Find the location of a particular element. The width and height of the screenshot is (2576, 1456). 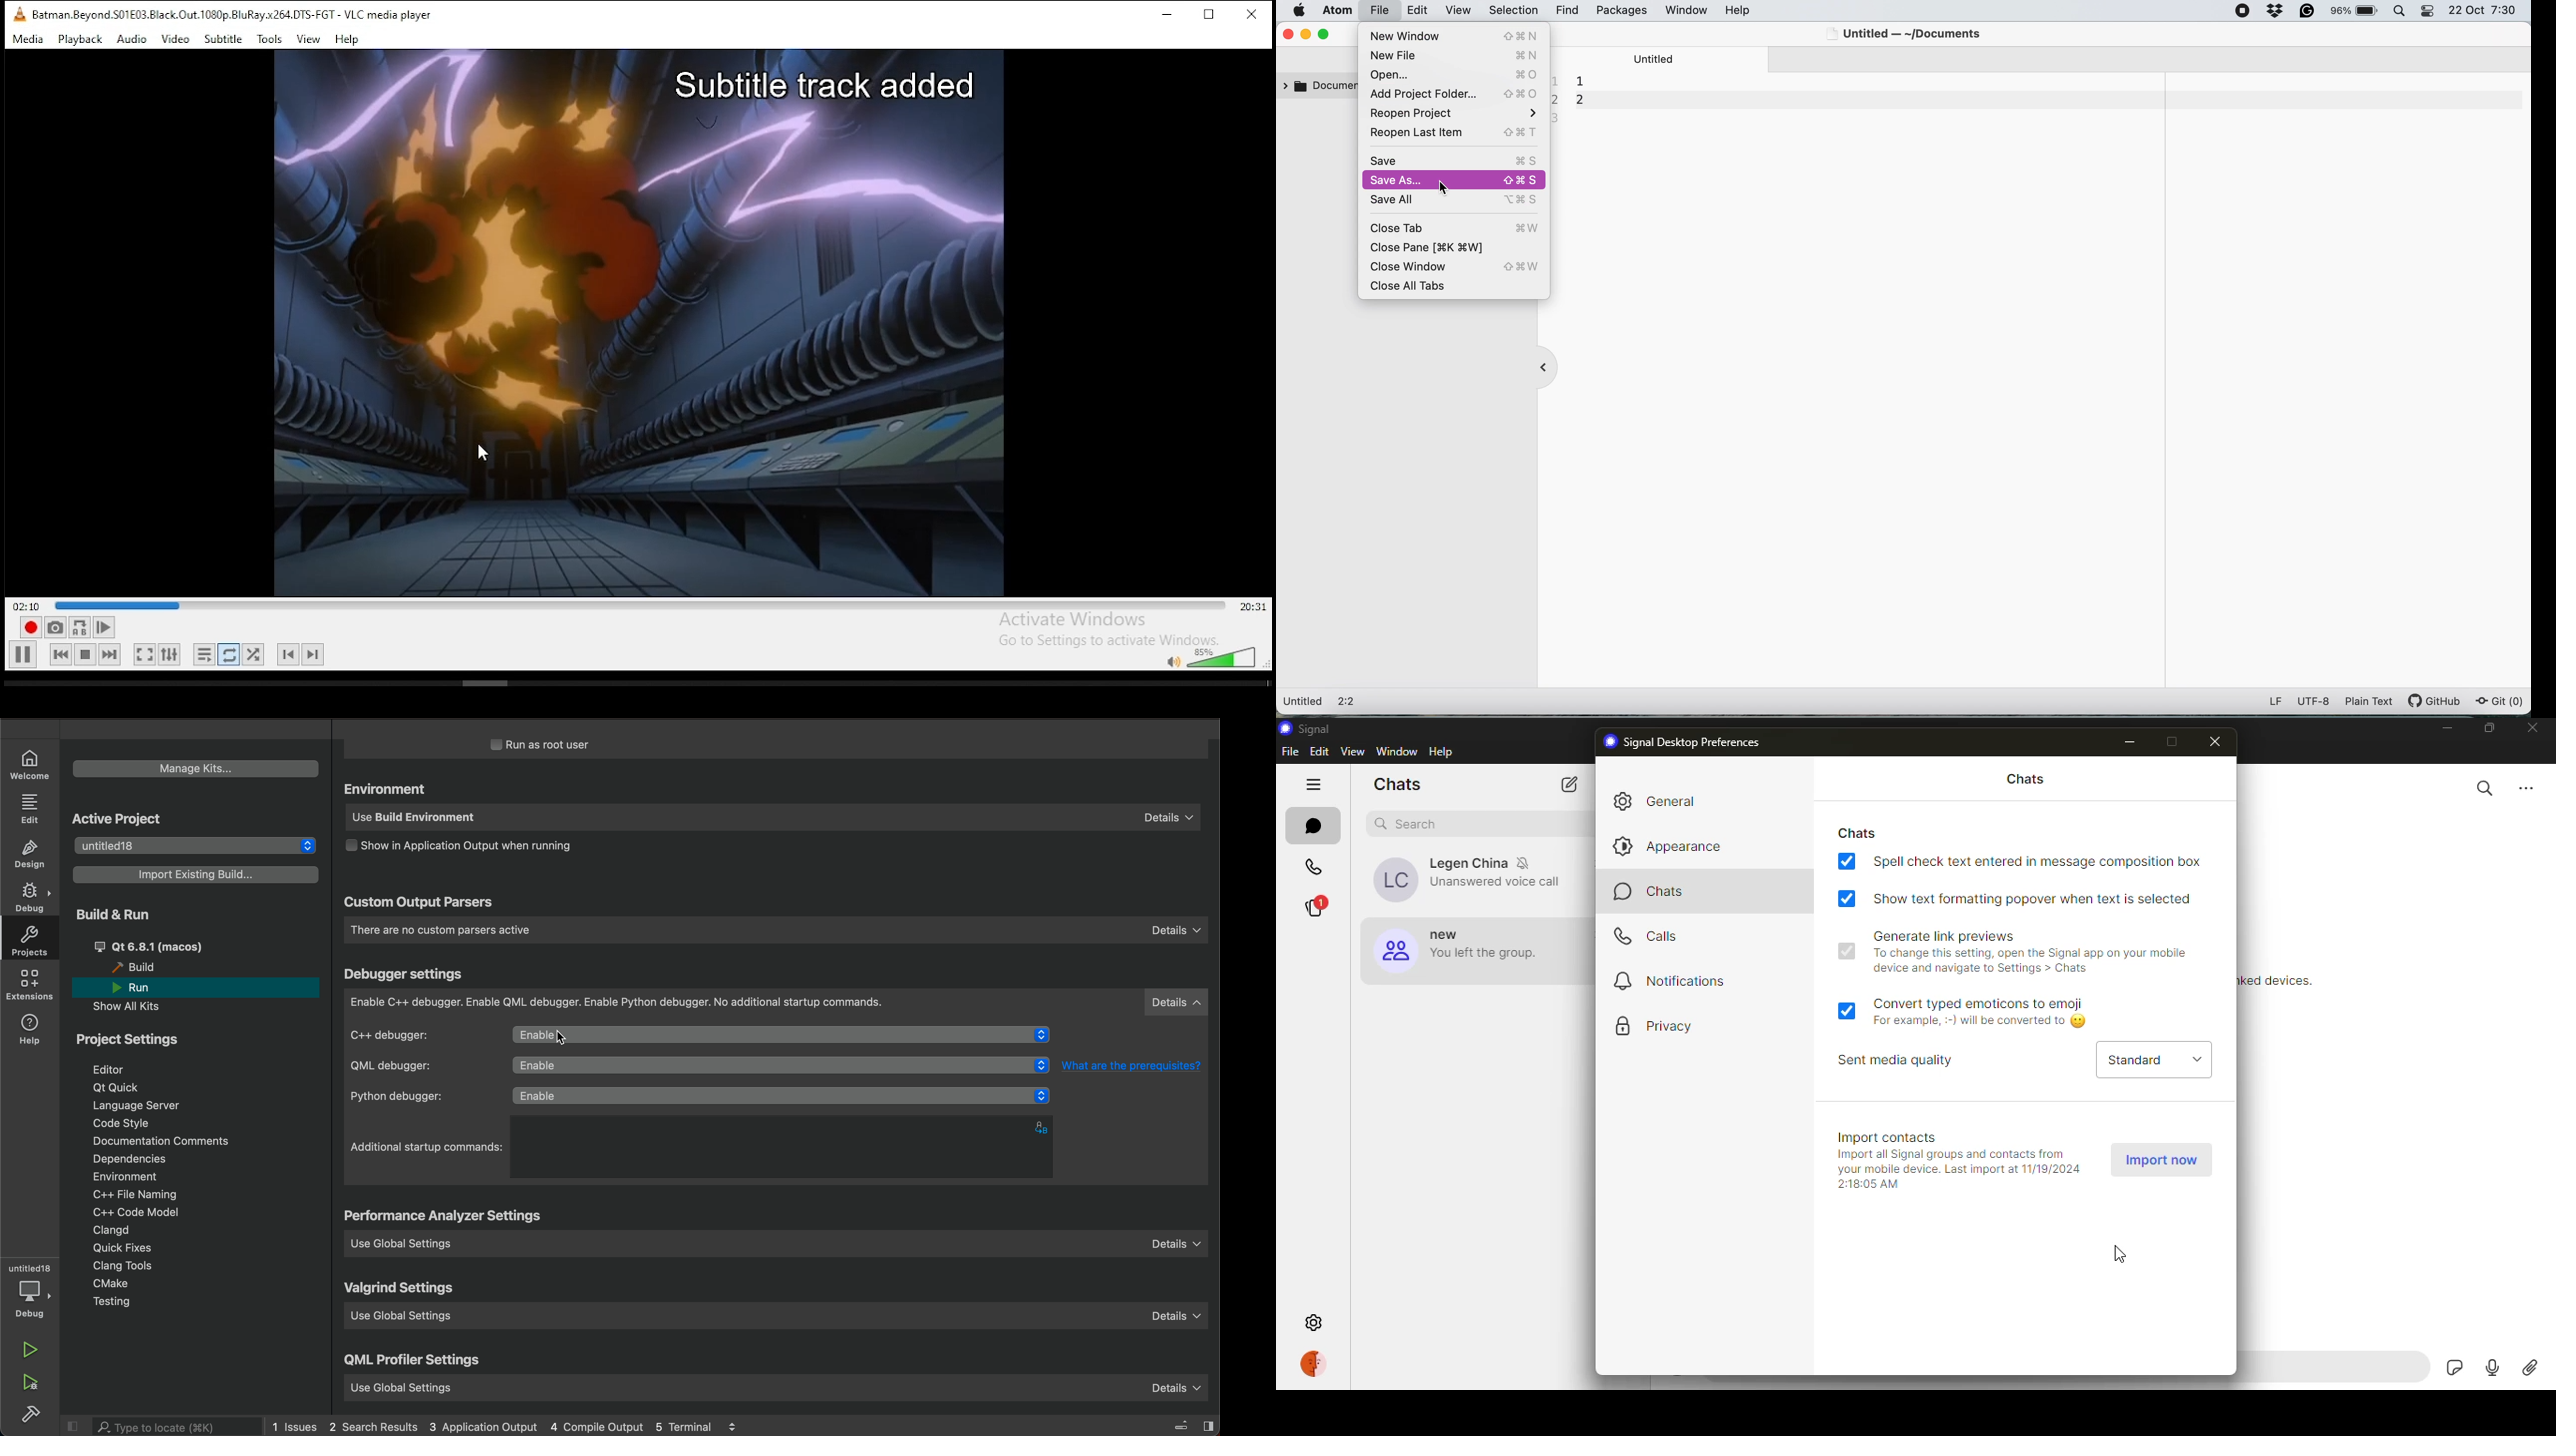

debug is located at coordinates (34, 1299).